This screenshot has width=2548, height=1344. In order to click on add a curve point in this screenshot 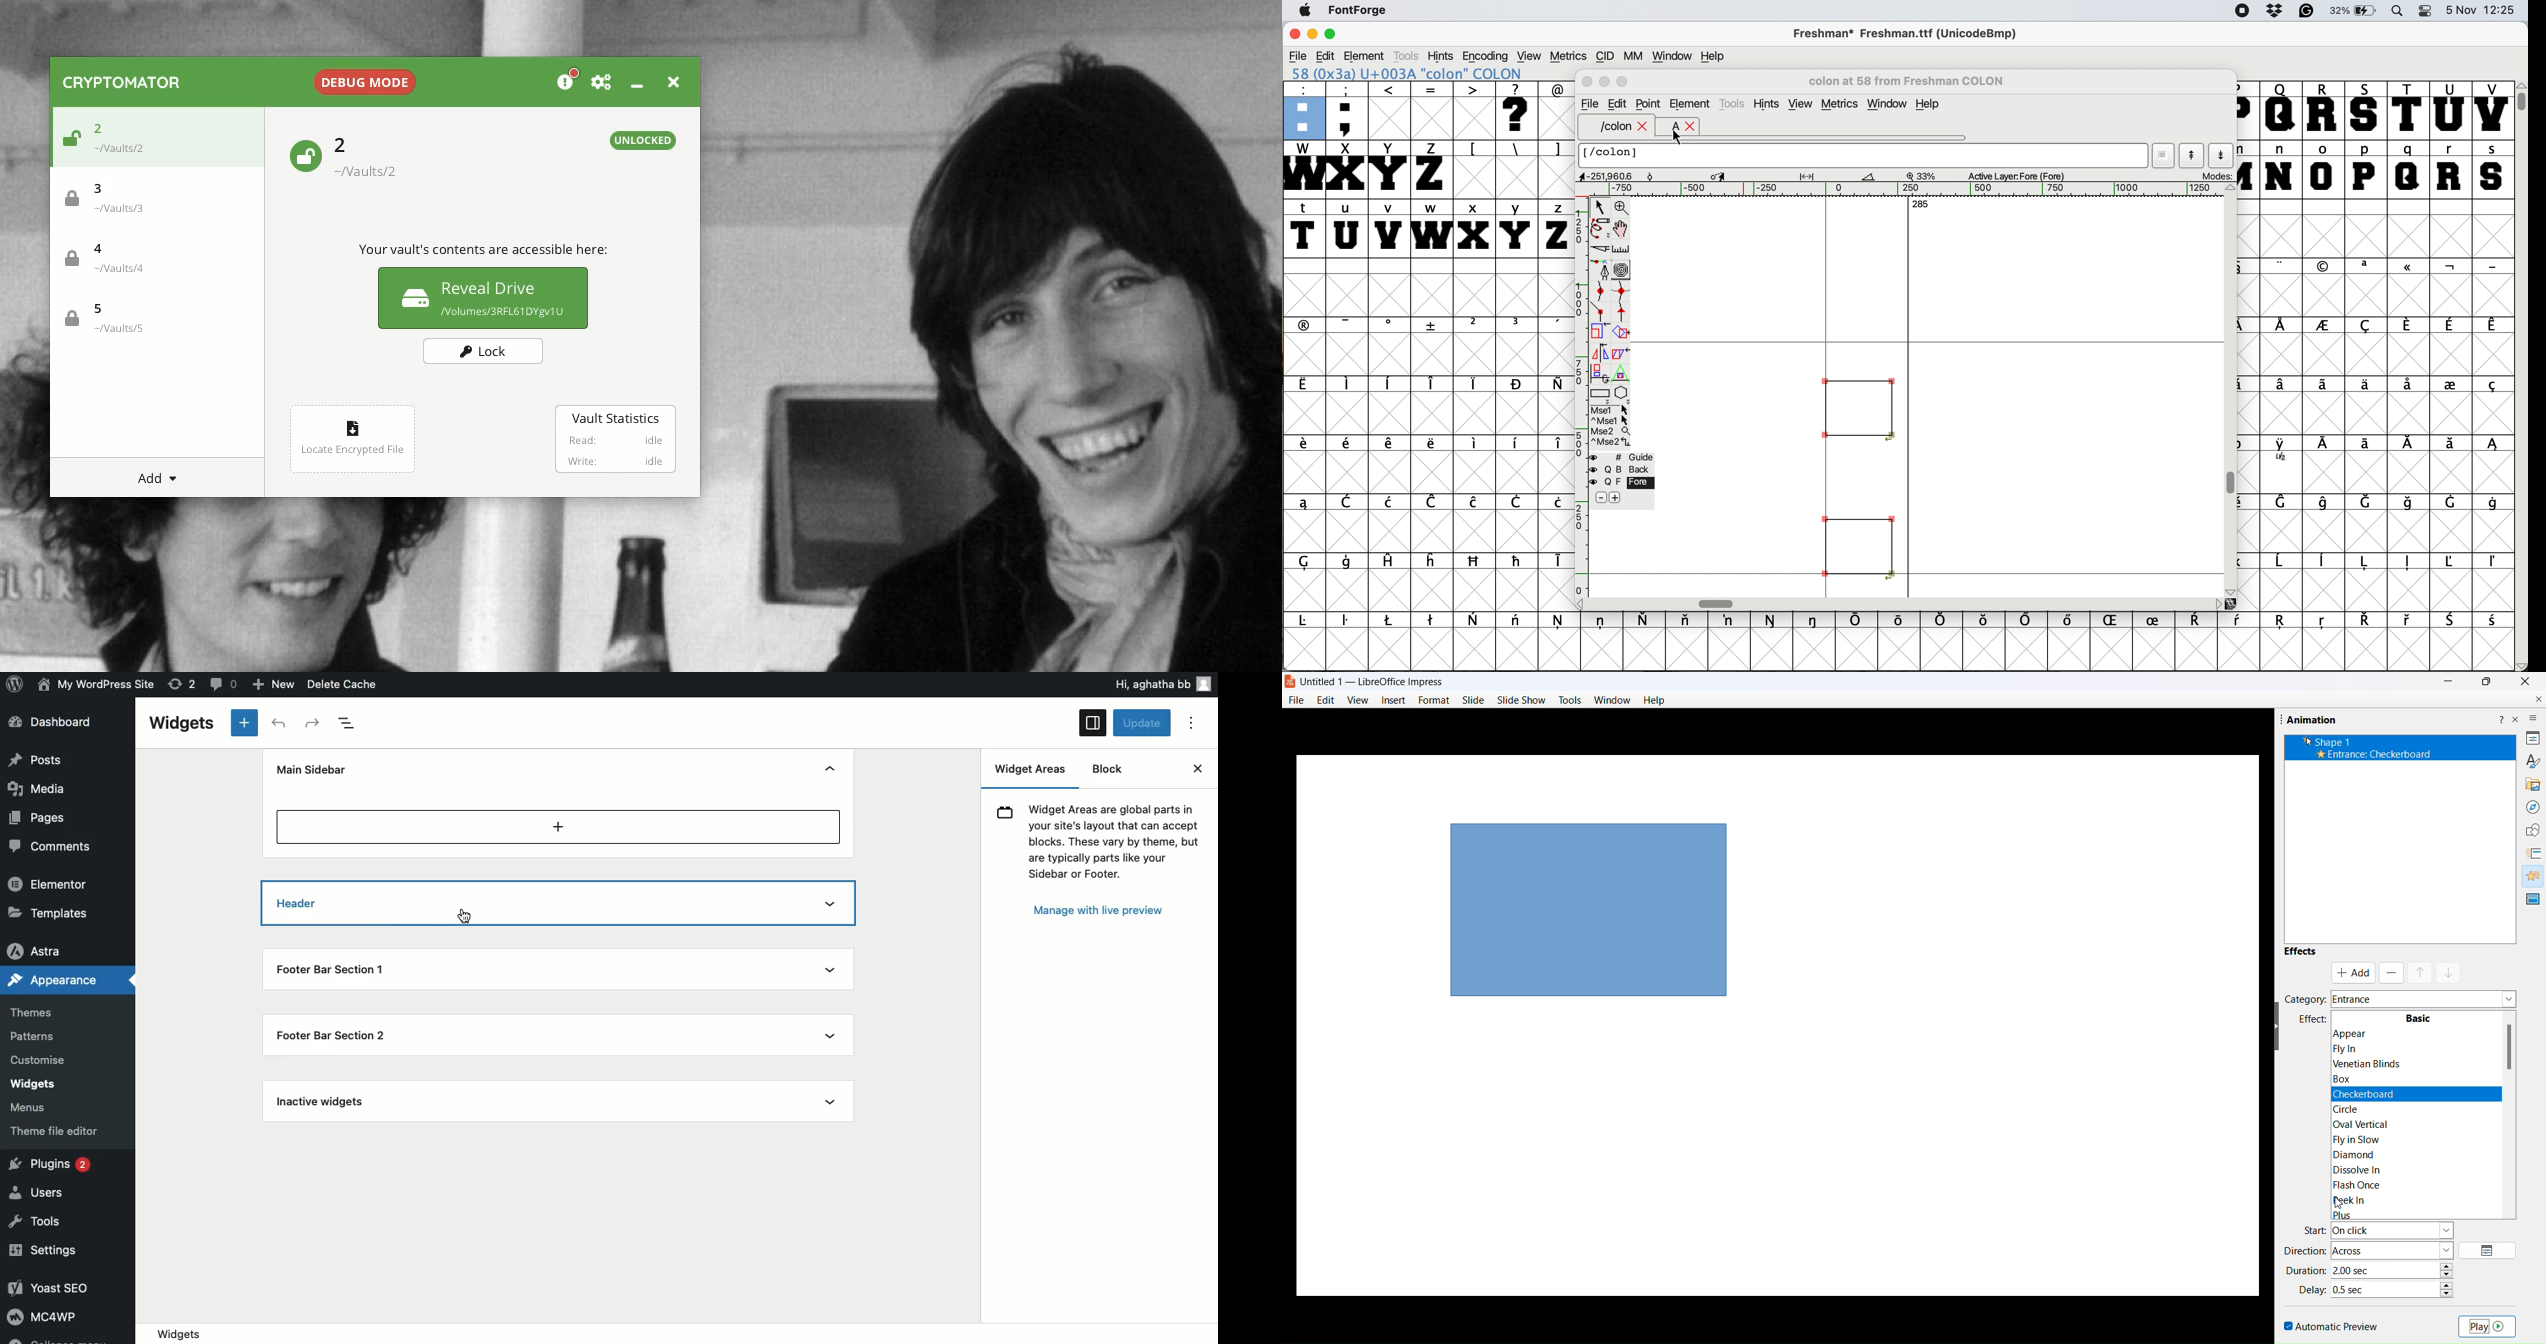, I will do `click(1597, 290)`.